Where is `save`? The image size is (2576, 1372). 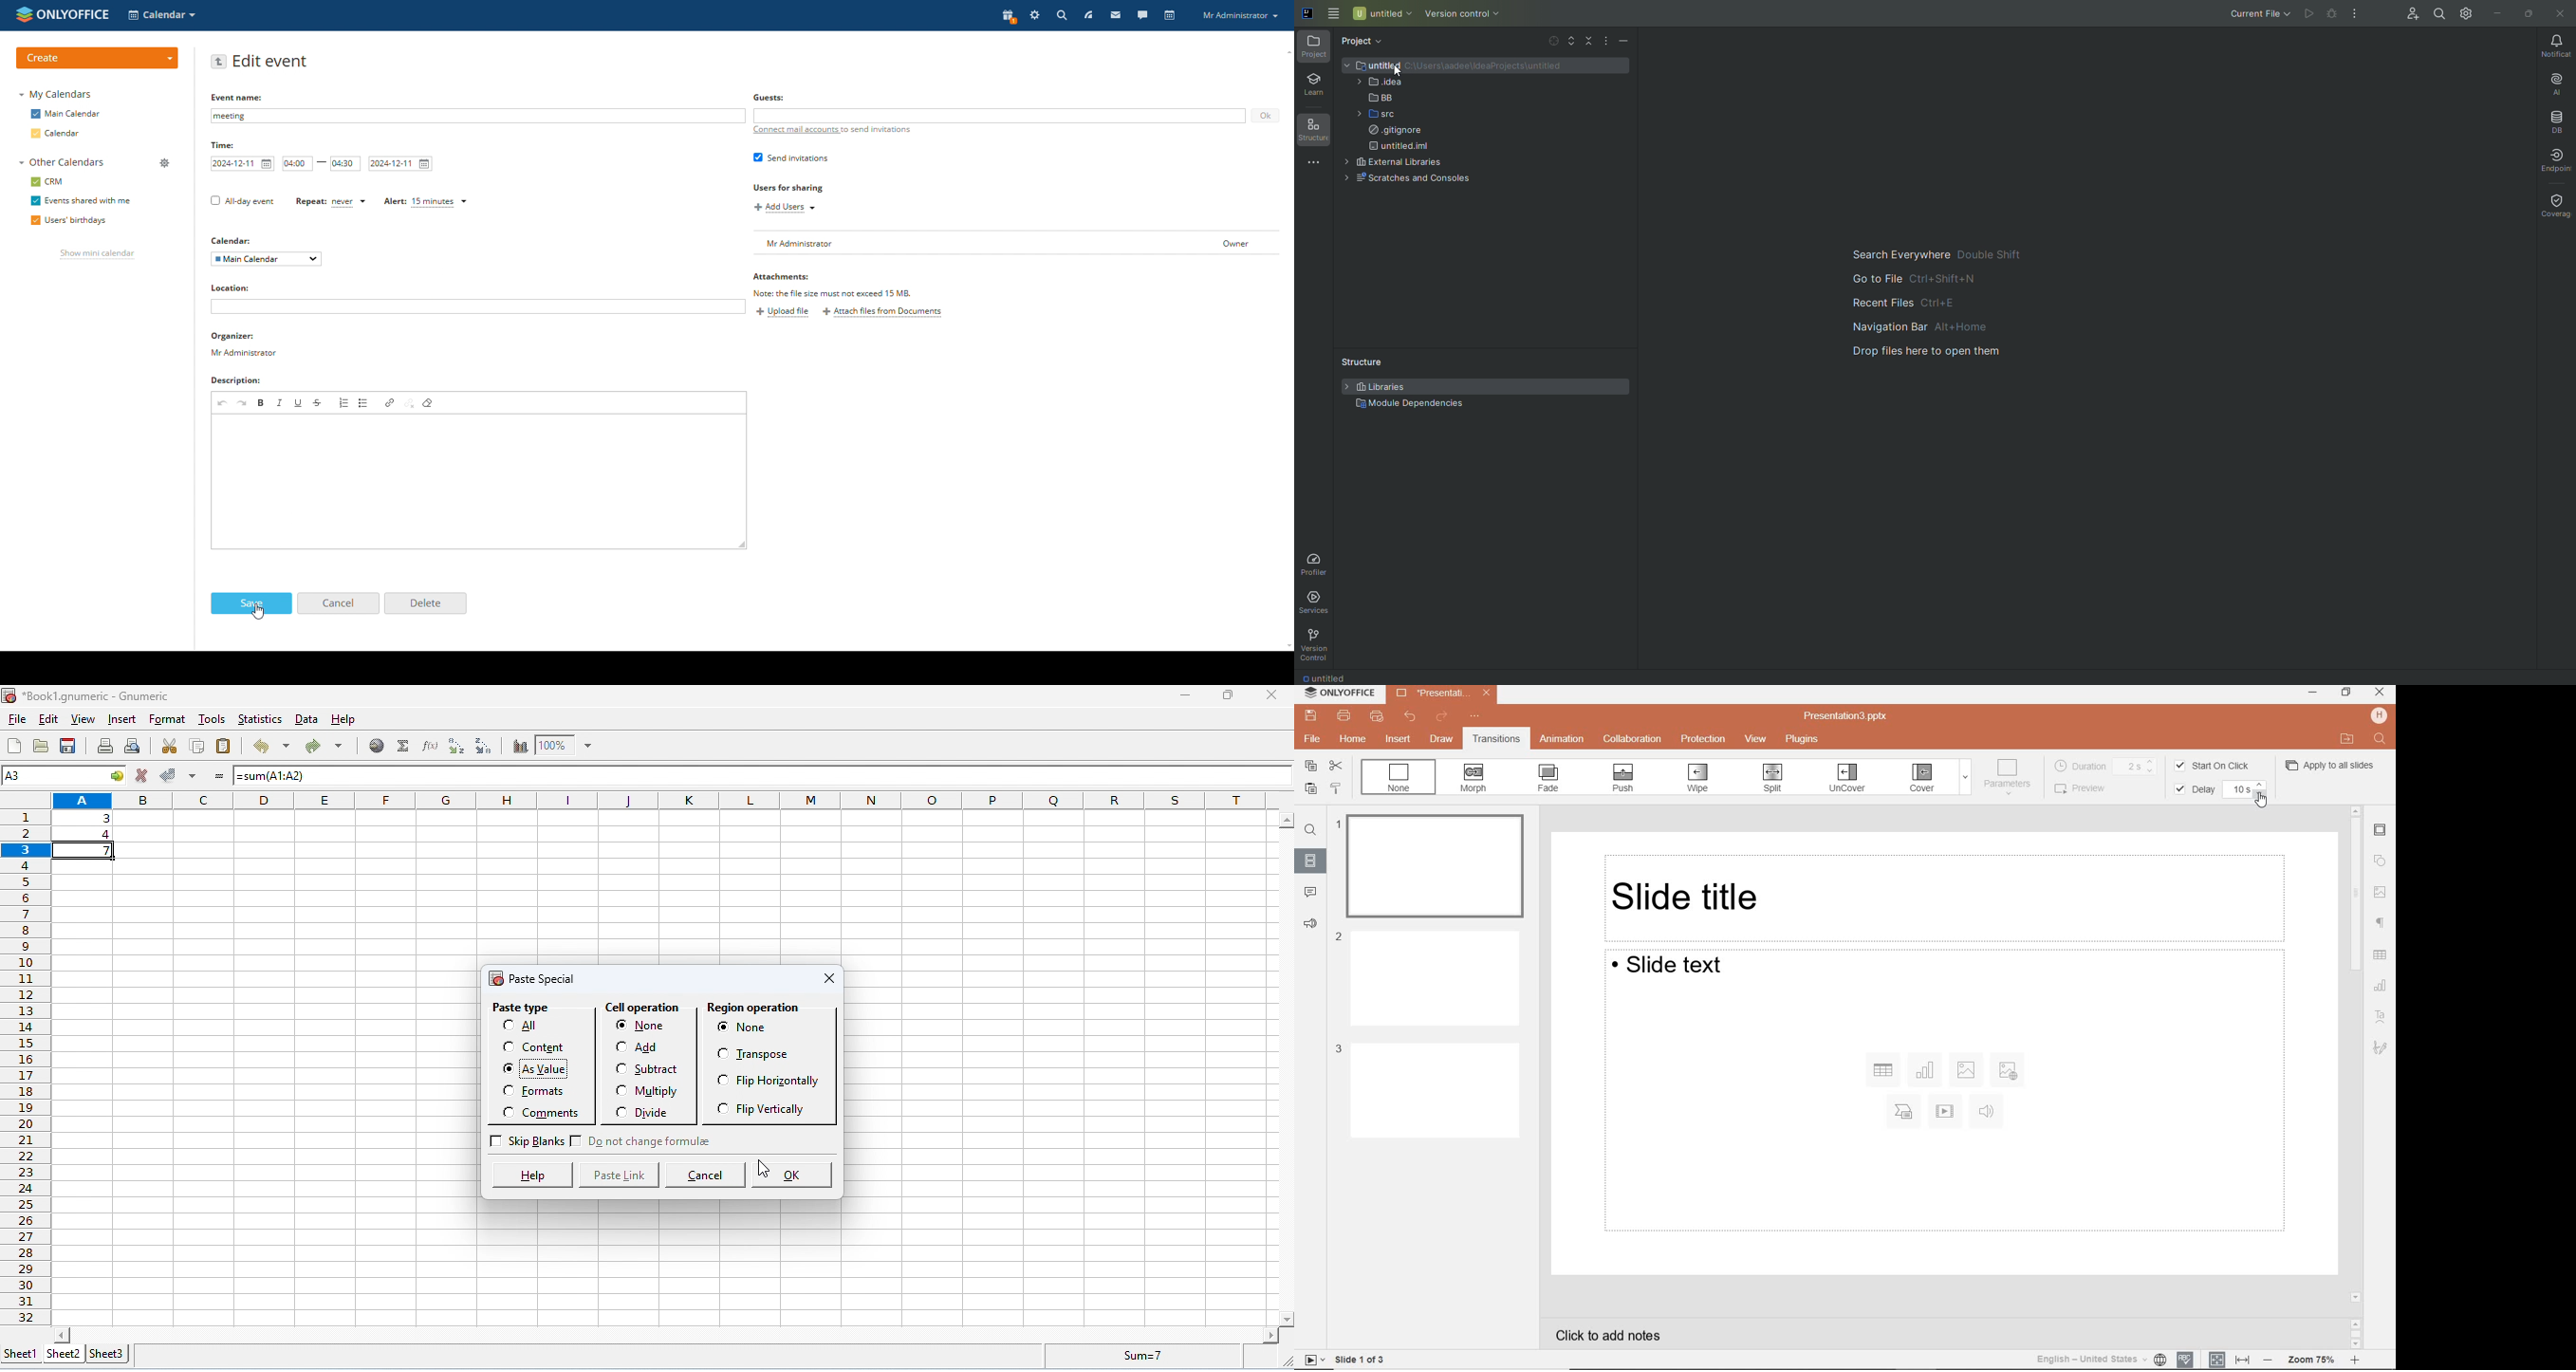
save is located at coordinates (68, 746).